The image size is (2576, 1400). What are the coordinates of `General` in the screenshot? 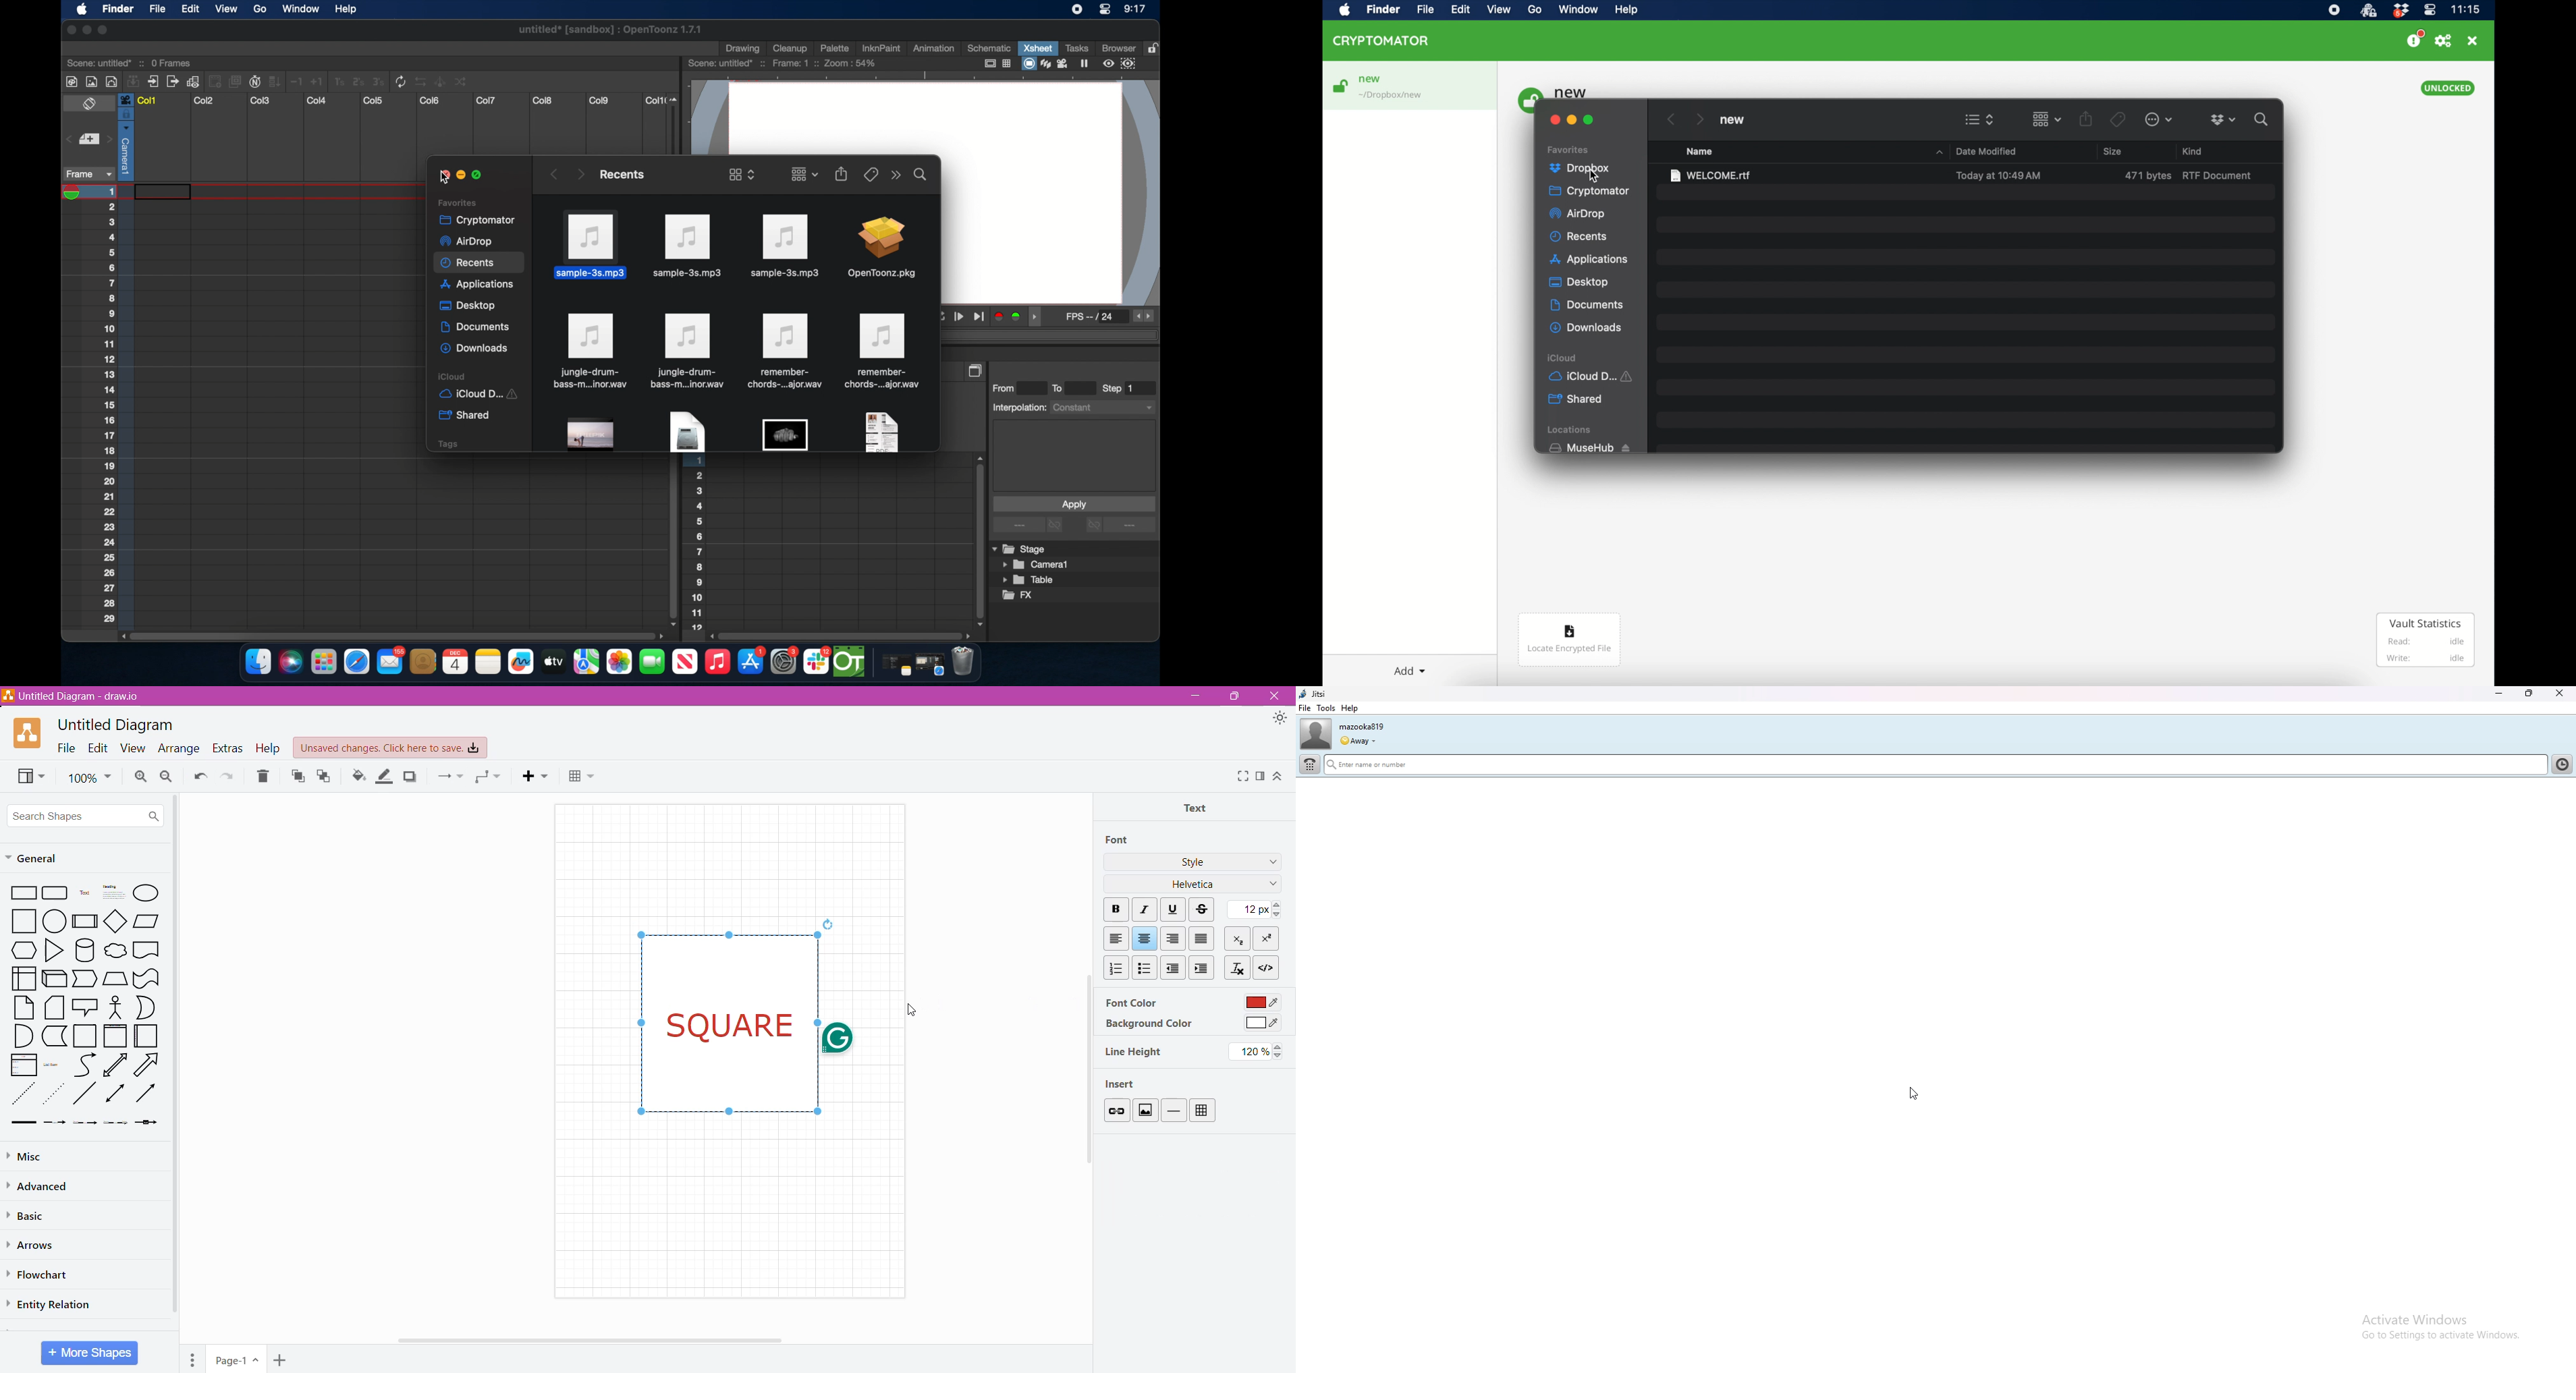 It's located at (38, 859).